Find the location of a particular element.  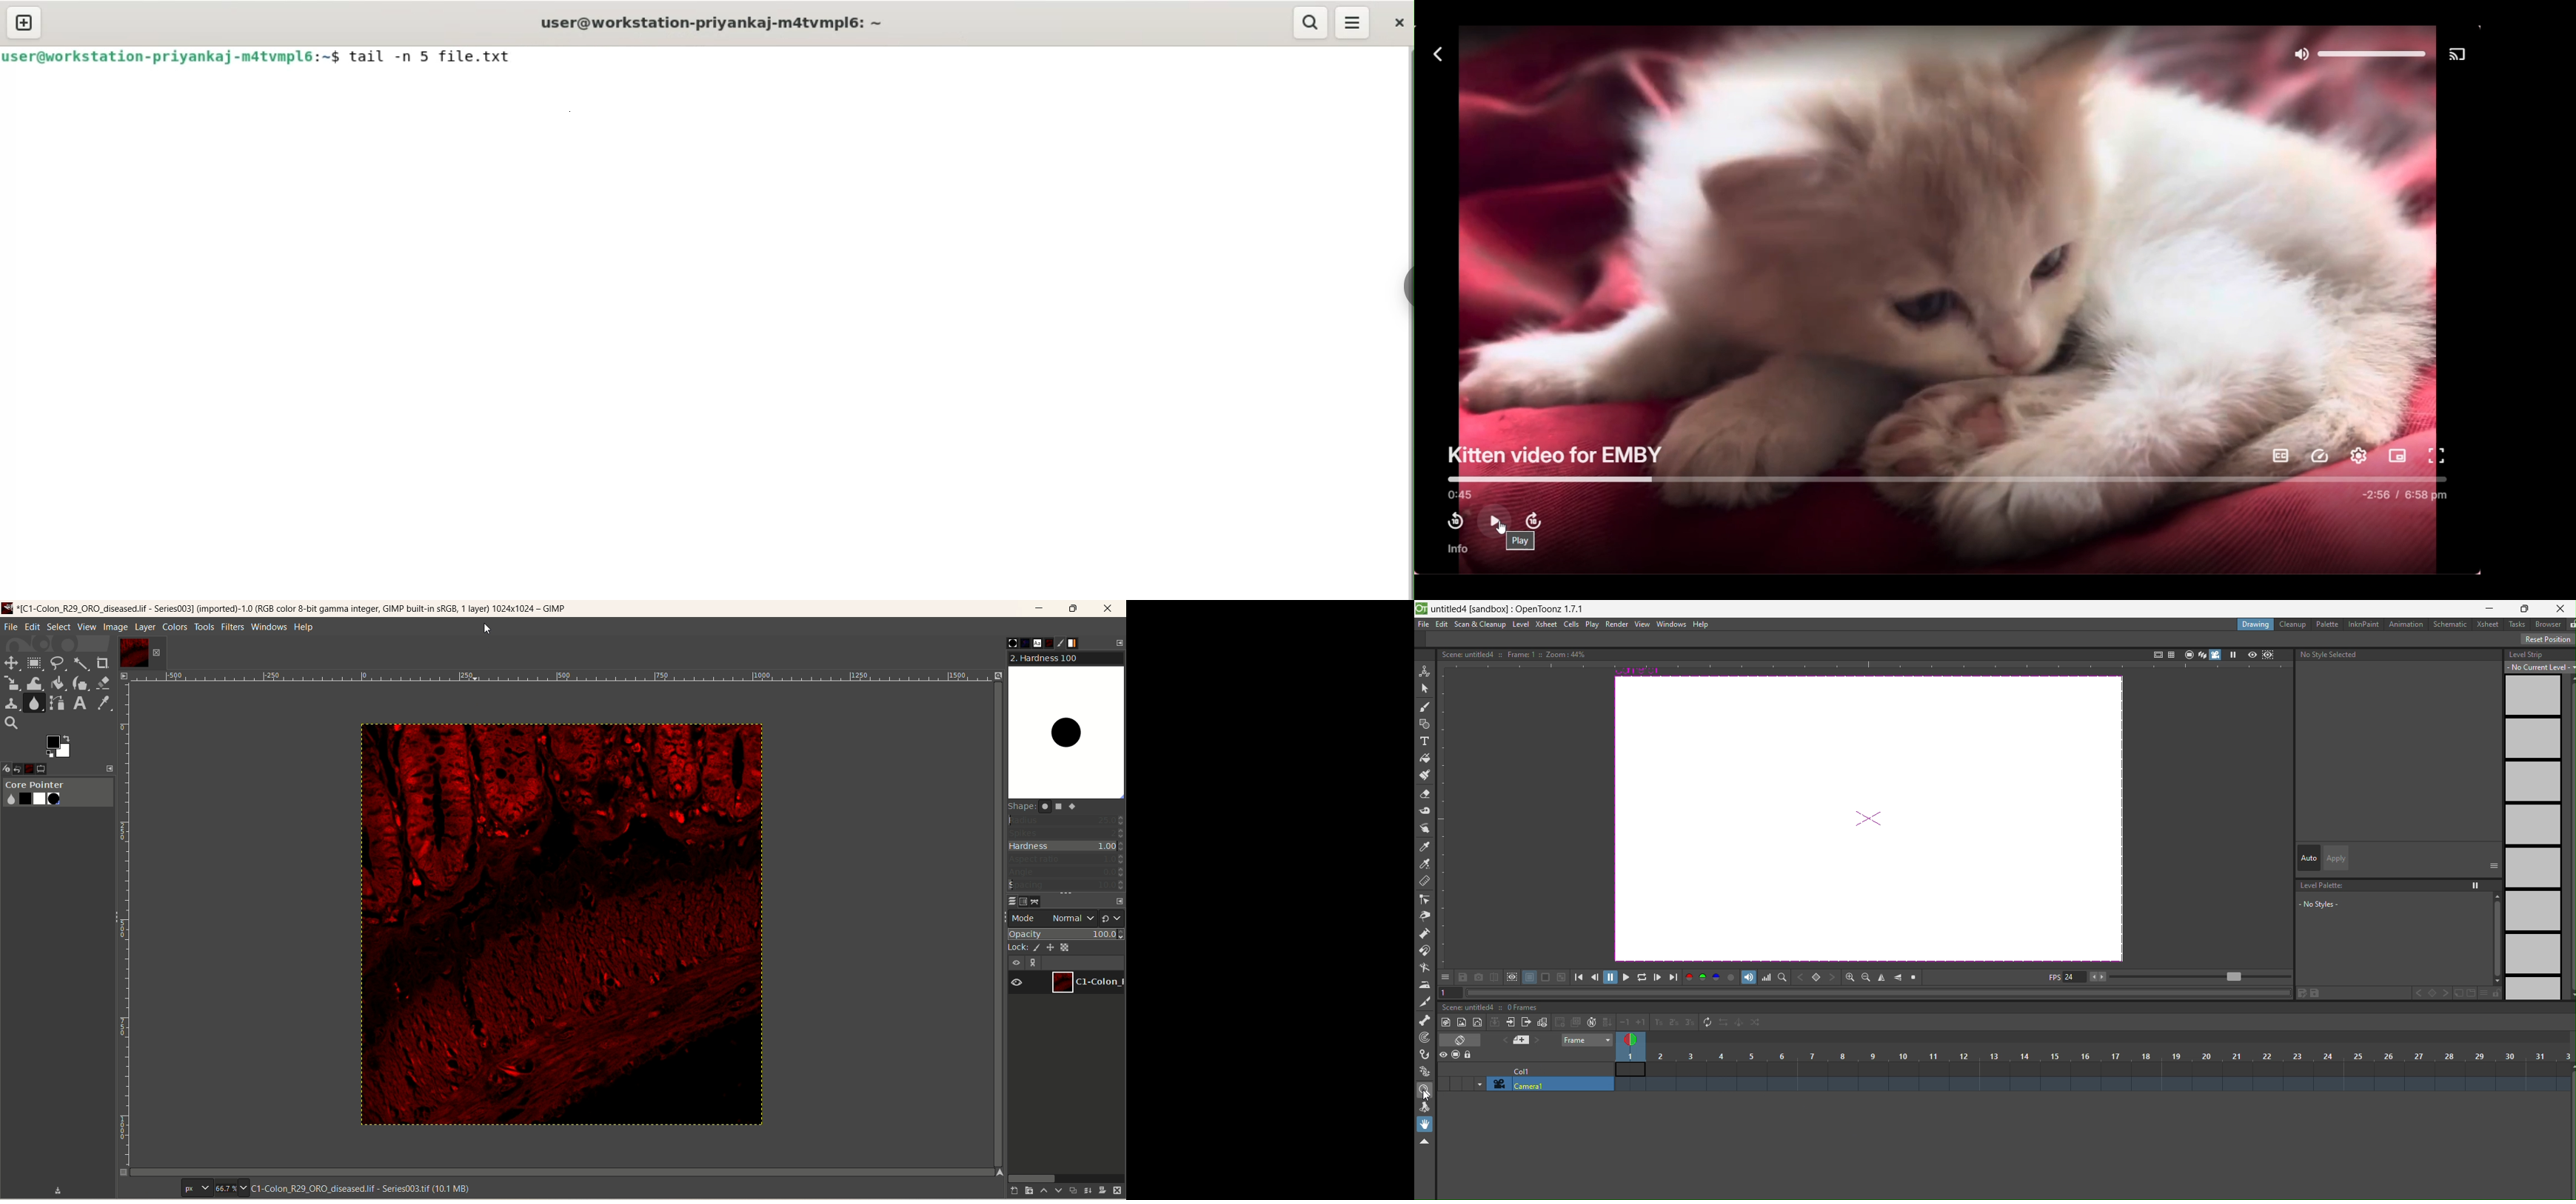

playback range slider is located at coordinates (2192, 975).